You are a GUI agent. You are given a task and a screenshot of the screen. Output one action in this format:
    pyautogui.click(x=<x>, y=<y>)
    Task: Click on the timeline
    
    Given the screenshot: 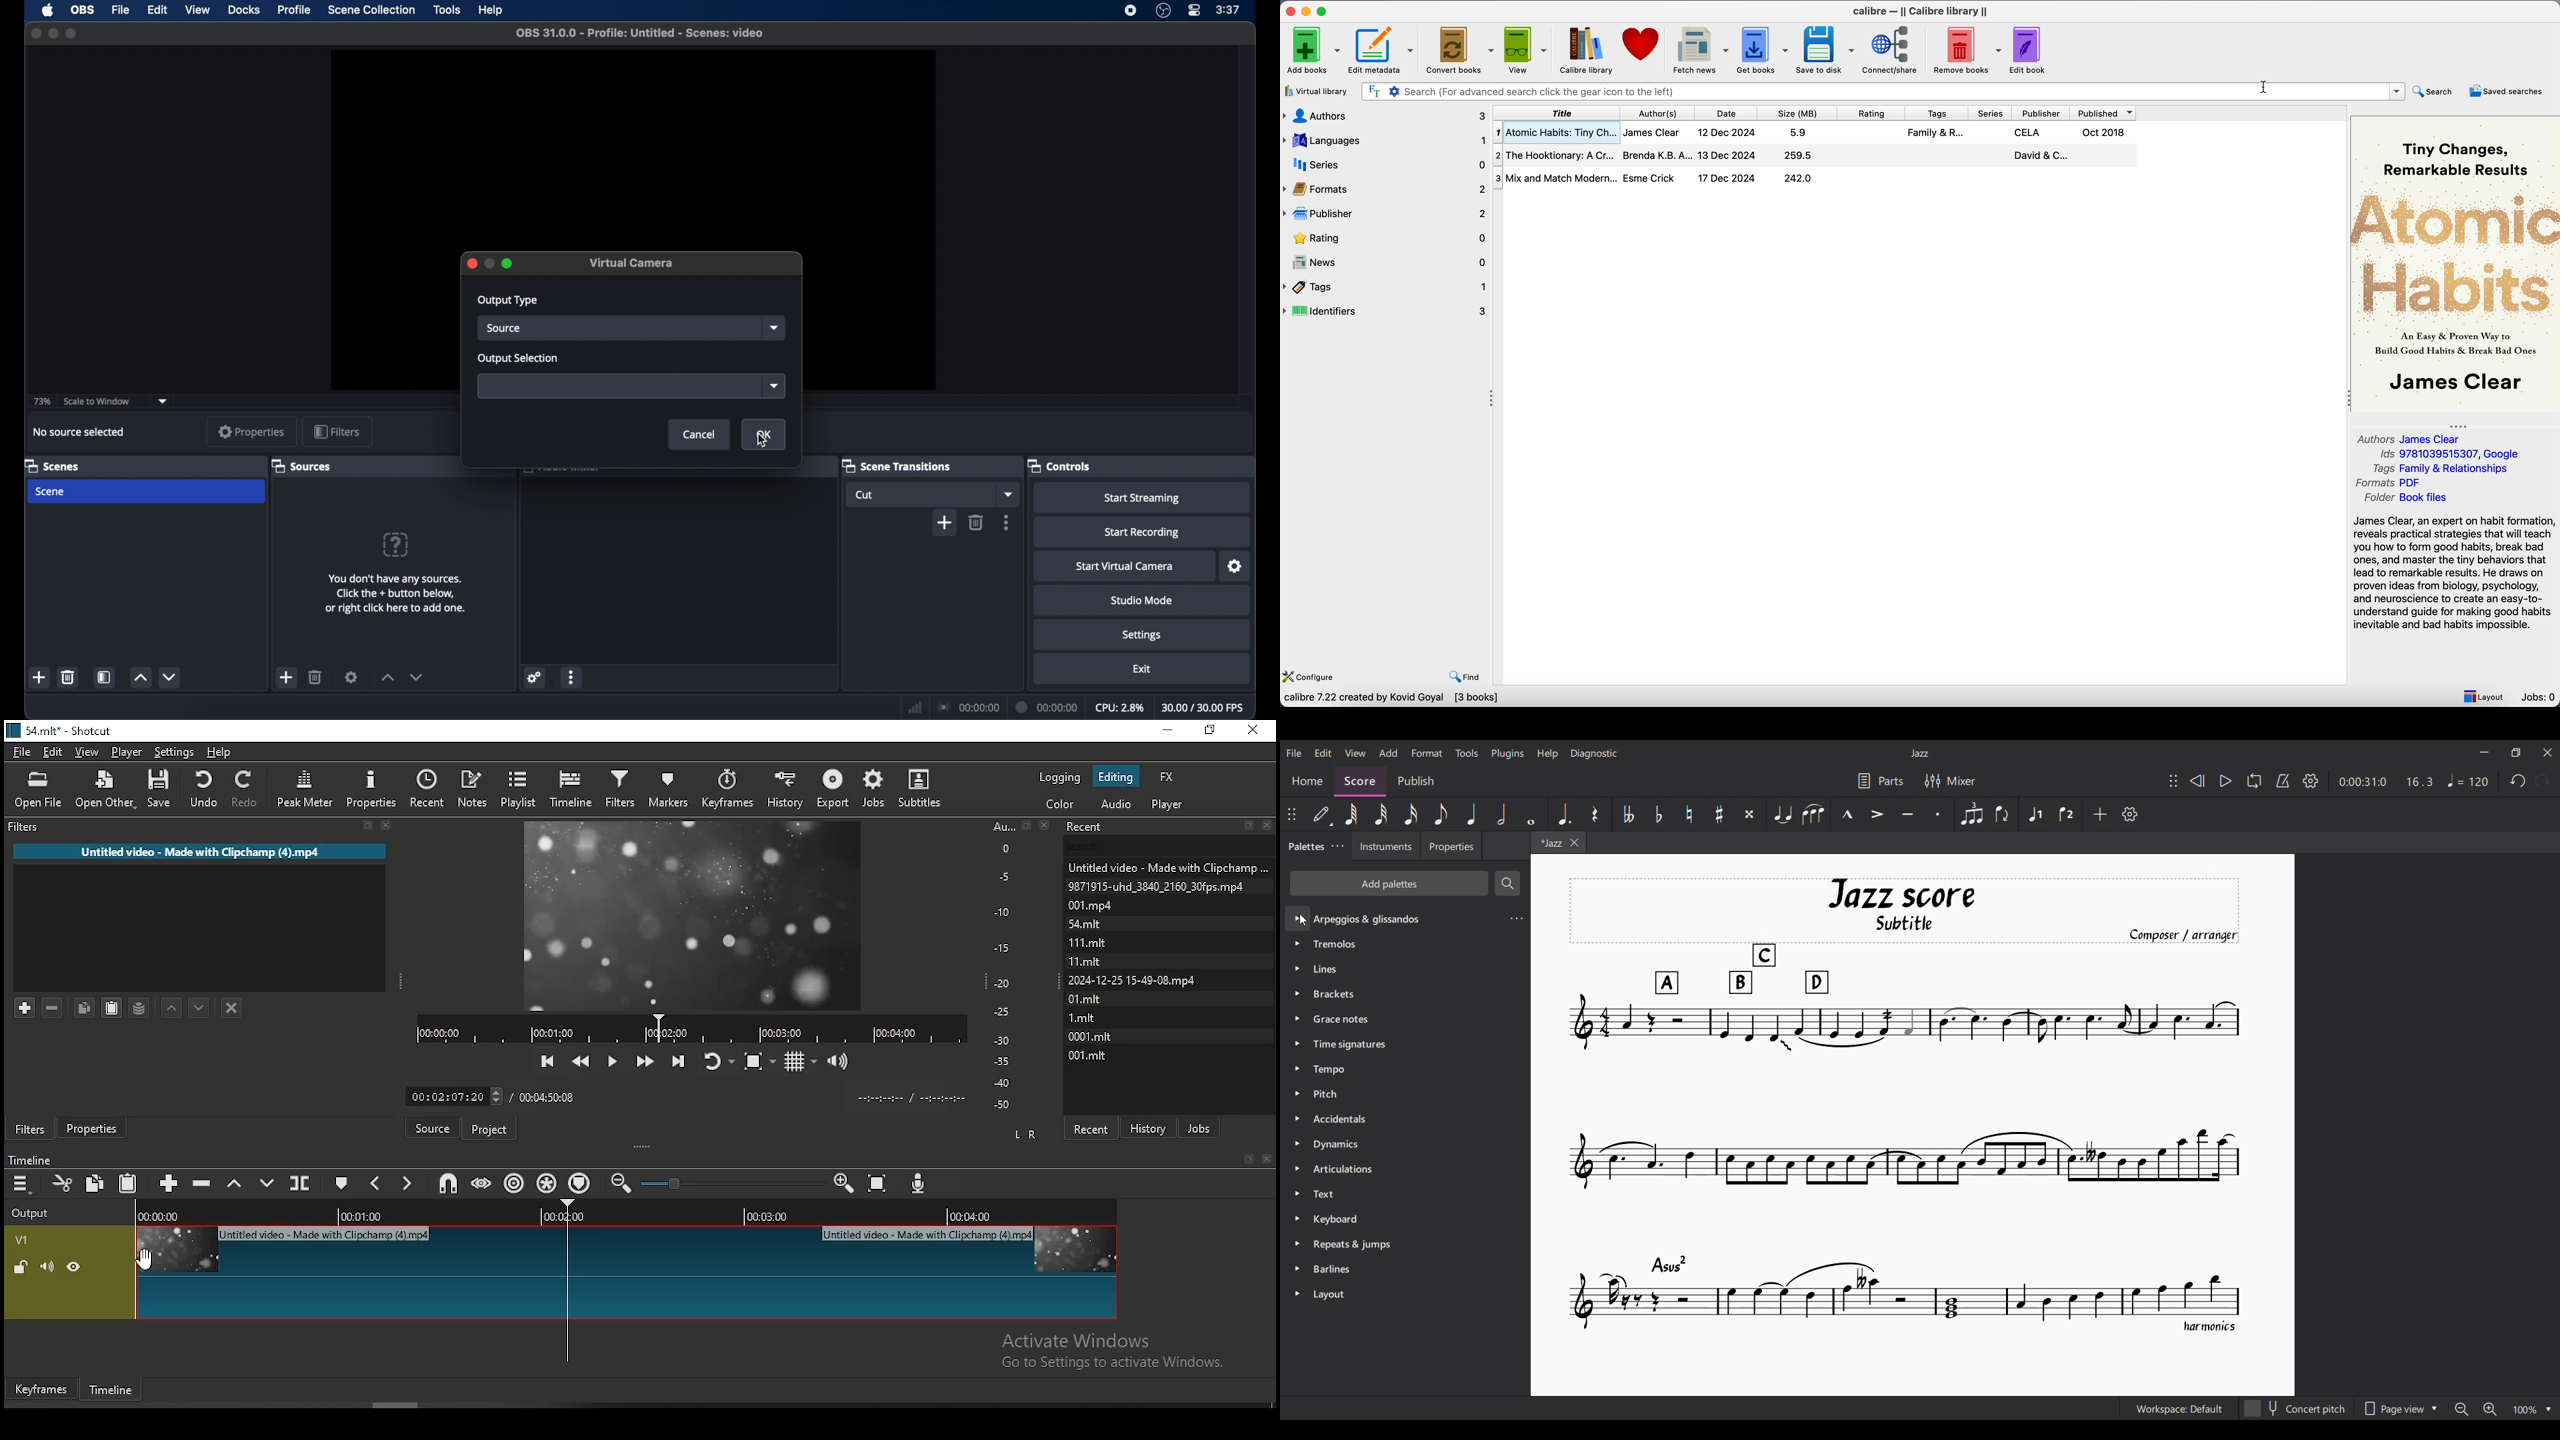 What is the action you would take?
    pyautogui.click(x=571, y=791)
    